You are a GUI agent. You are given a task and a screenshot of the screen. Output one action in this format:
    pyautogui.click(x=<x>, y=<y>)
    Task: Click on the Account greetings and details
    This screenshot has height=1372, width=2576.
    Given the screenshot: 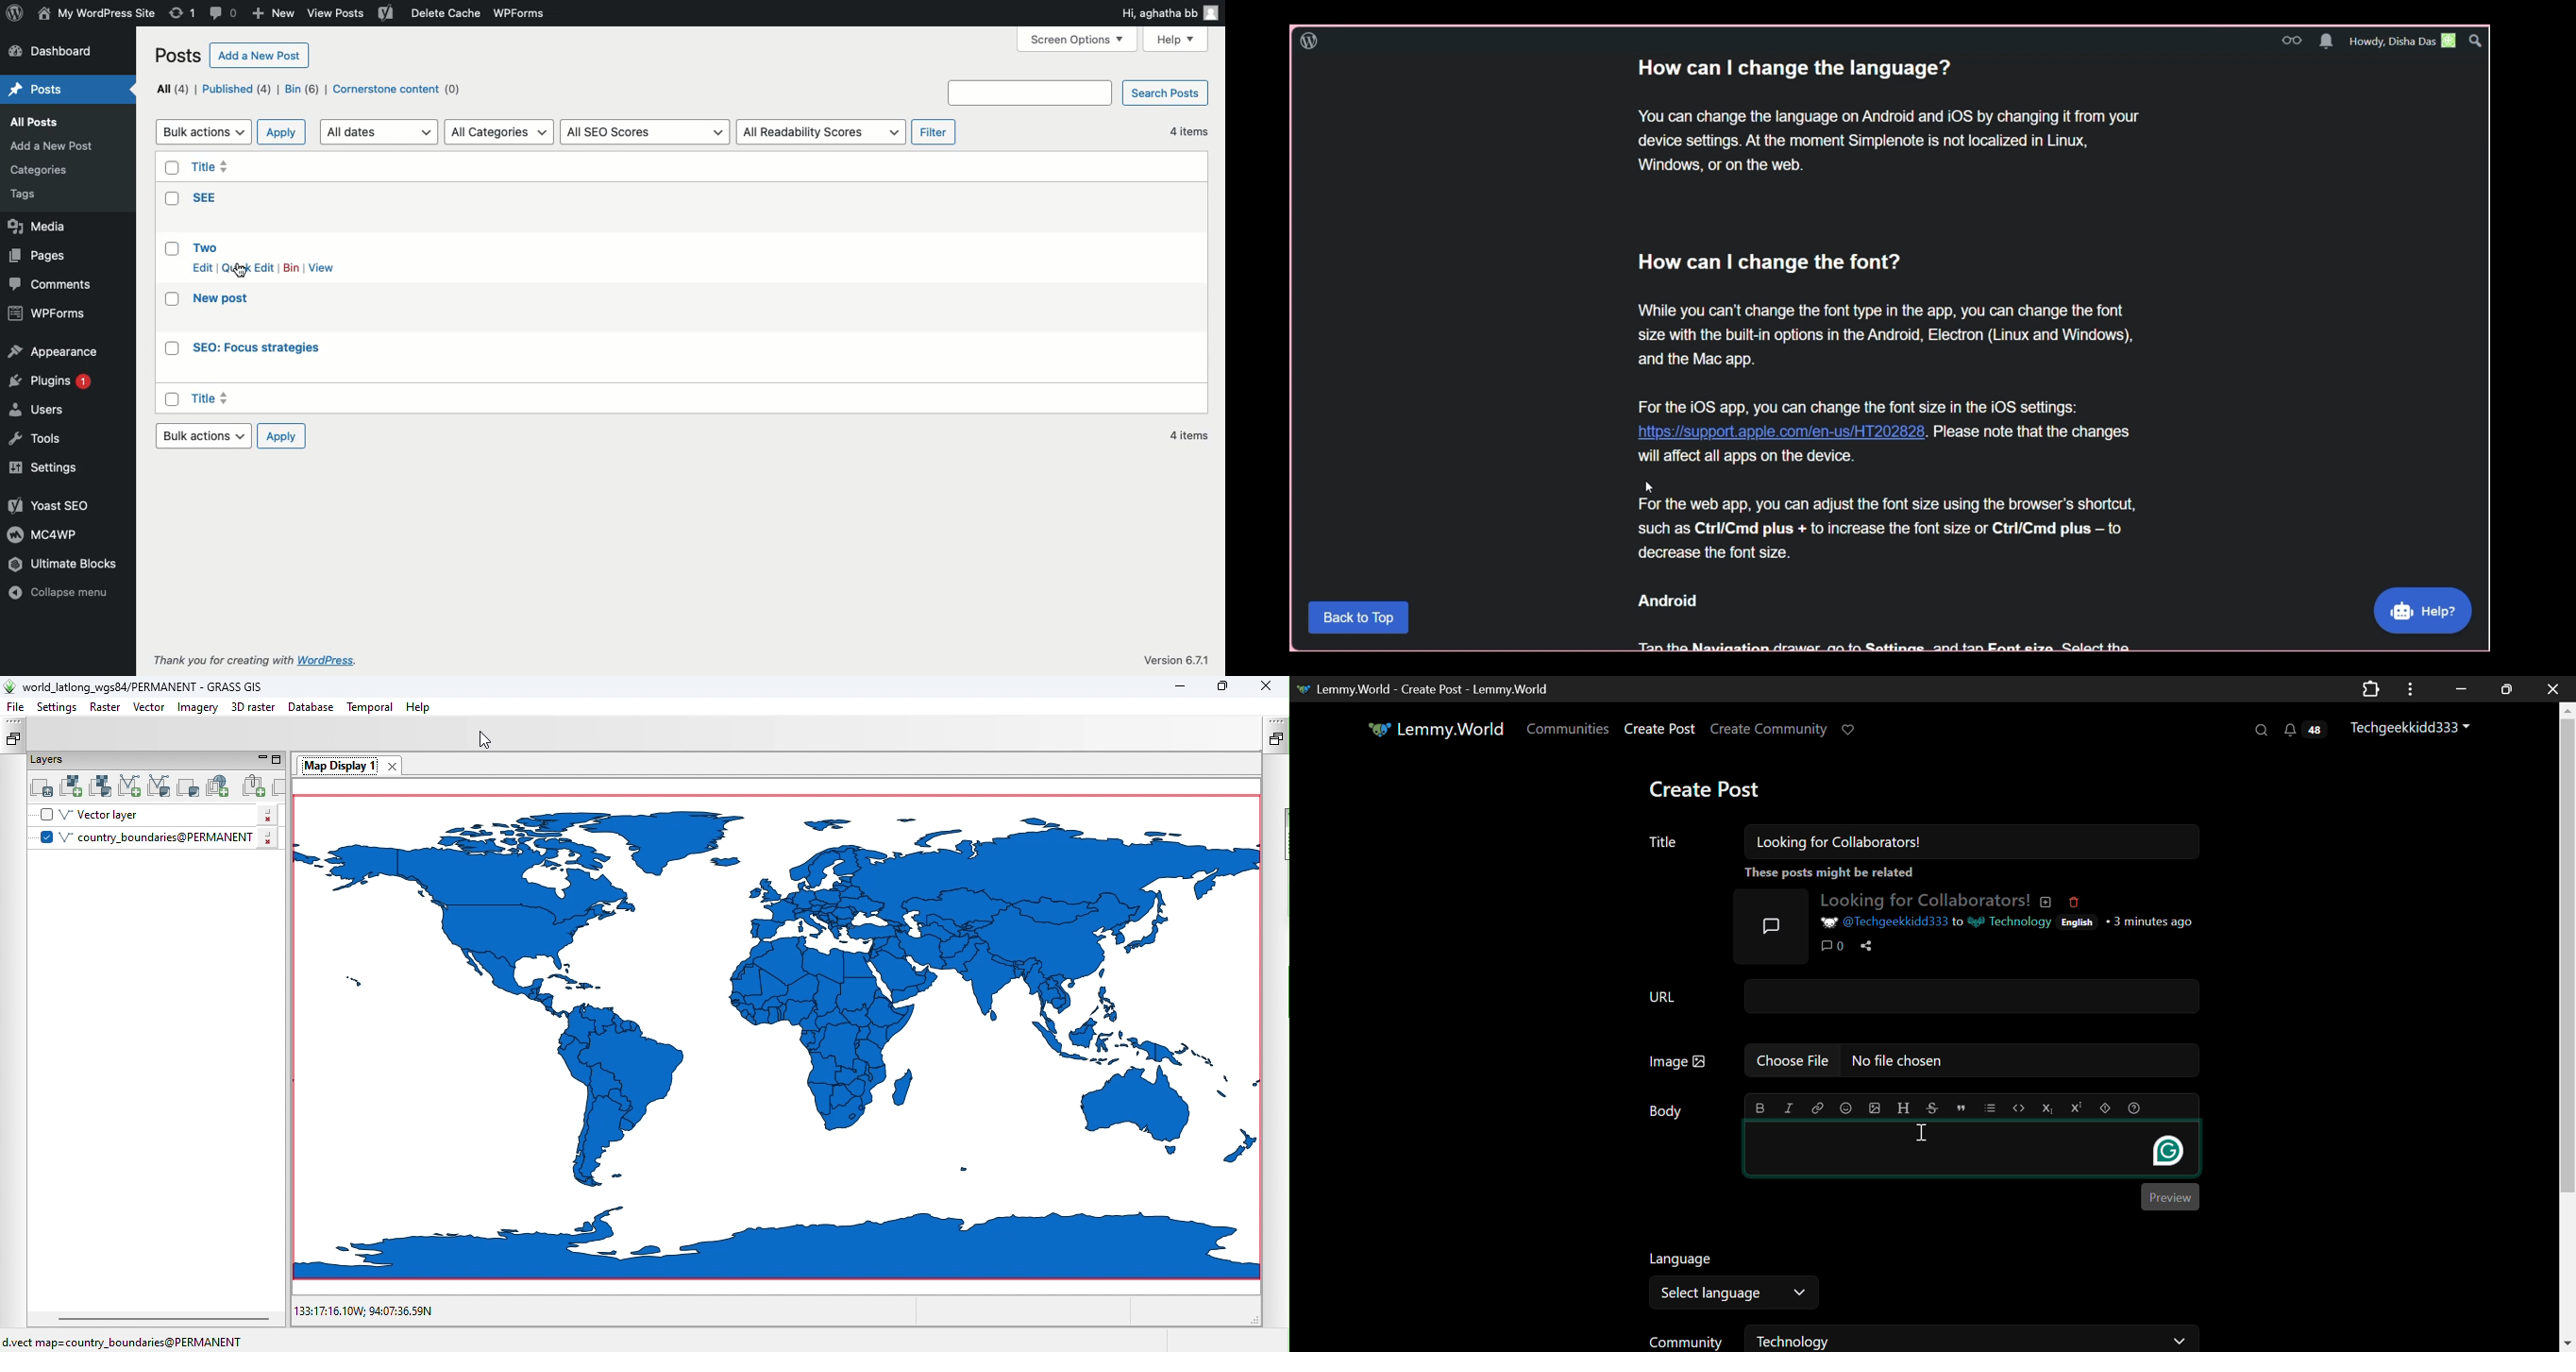 What is the action you would take?
    pyautogui.click(x=2404, y=41)
    